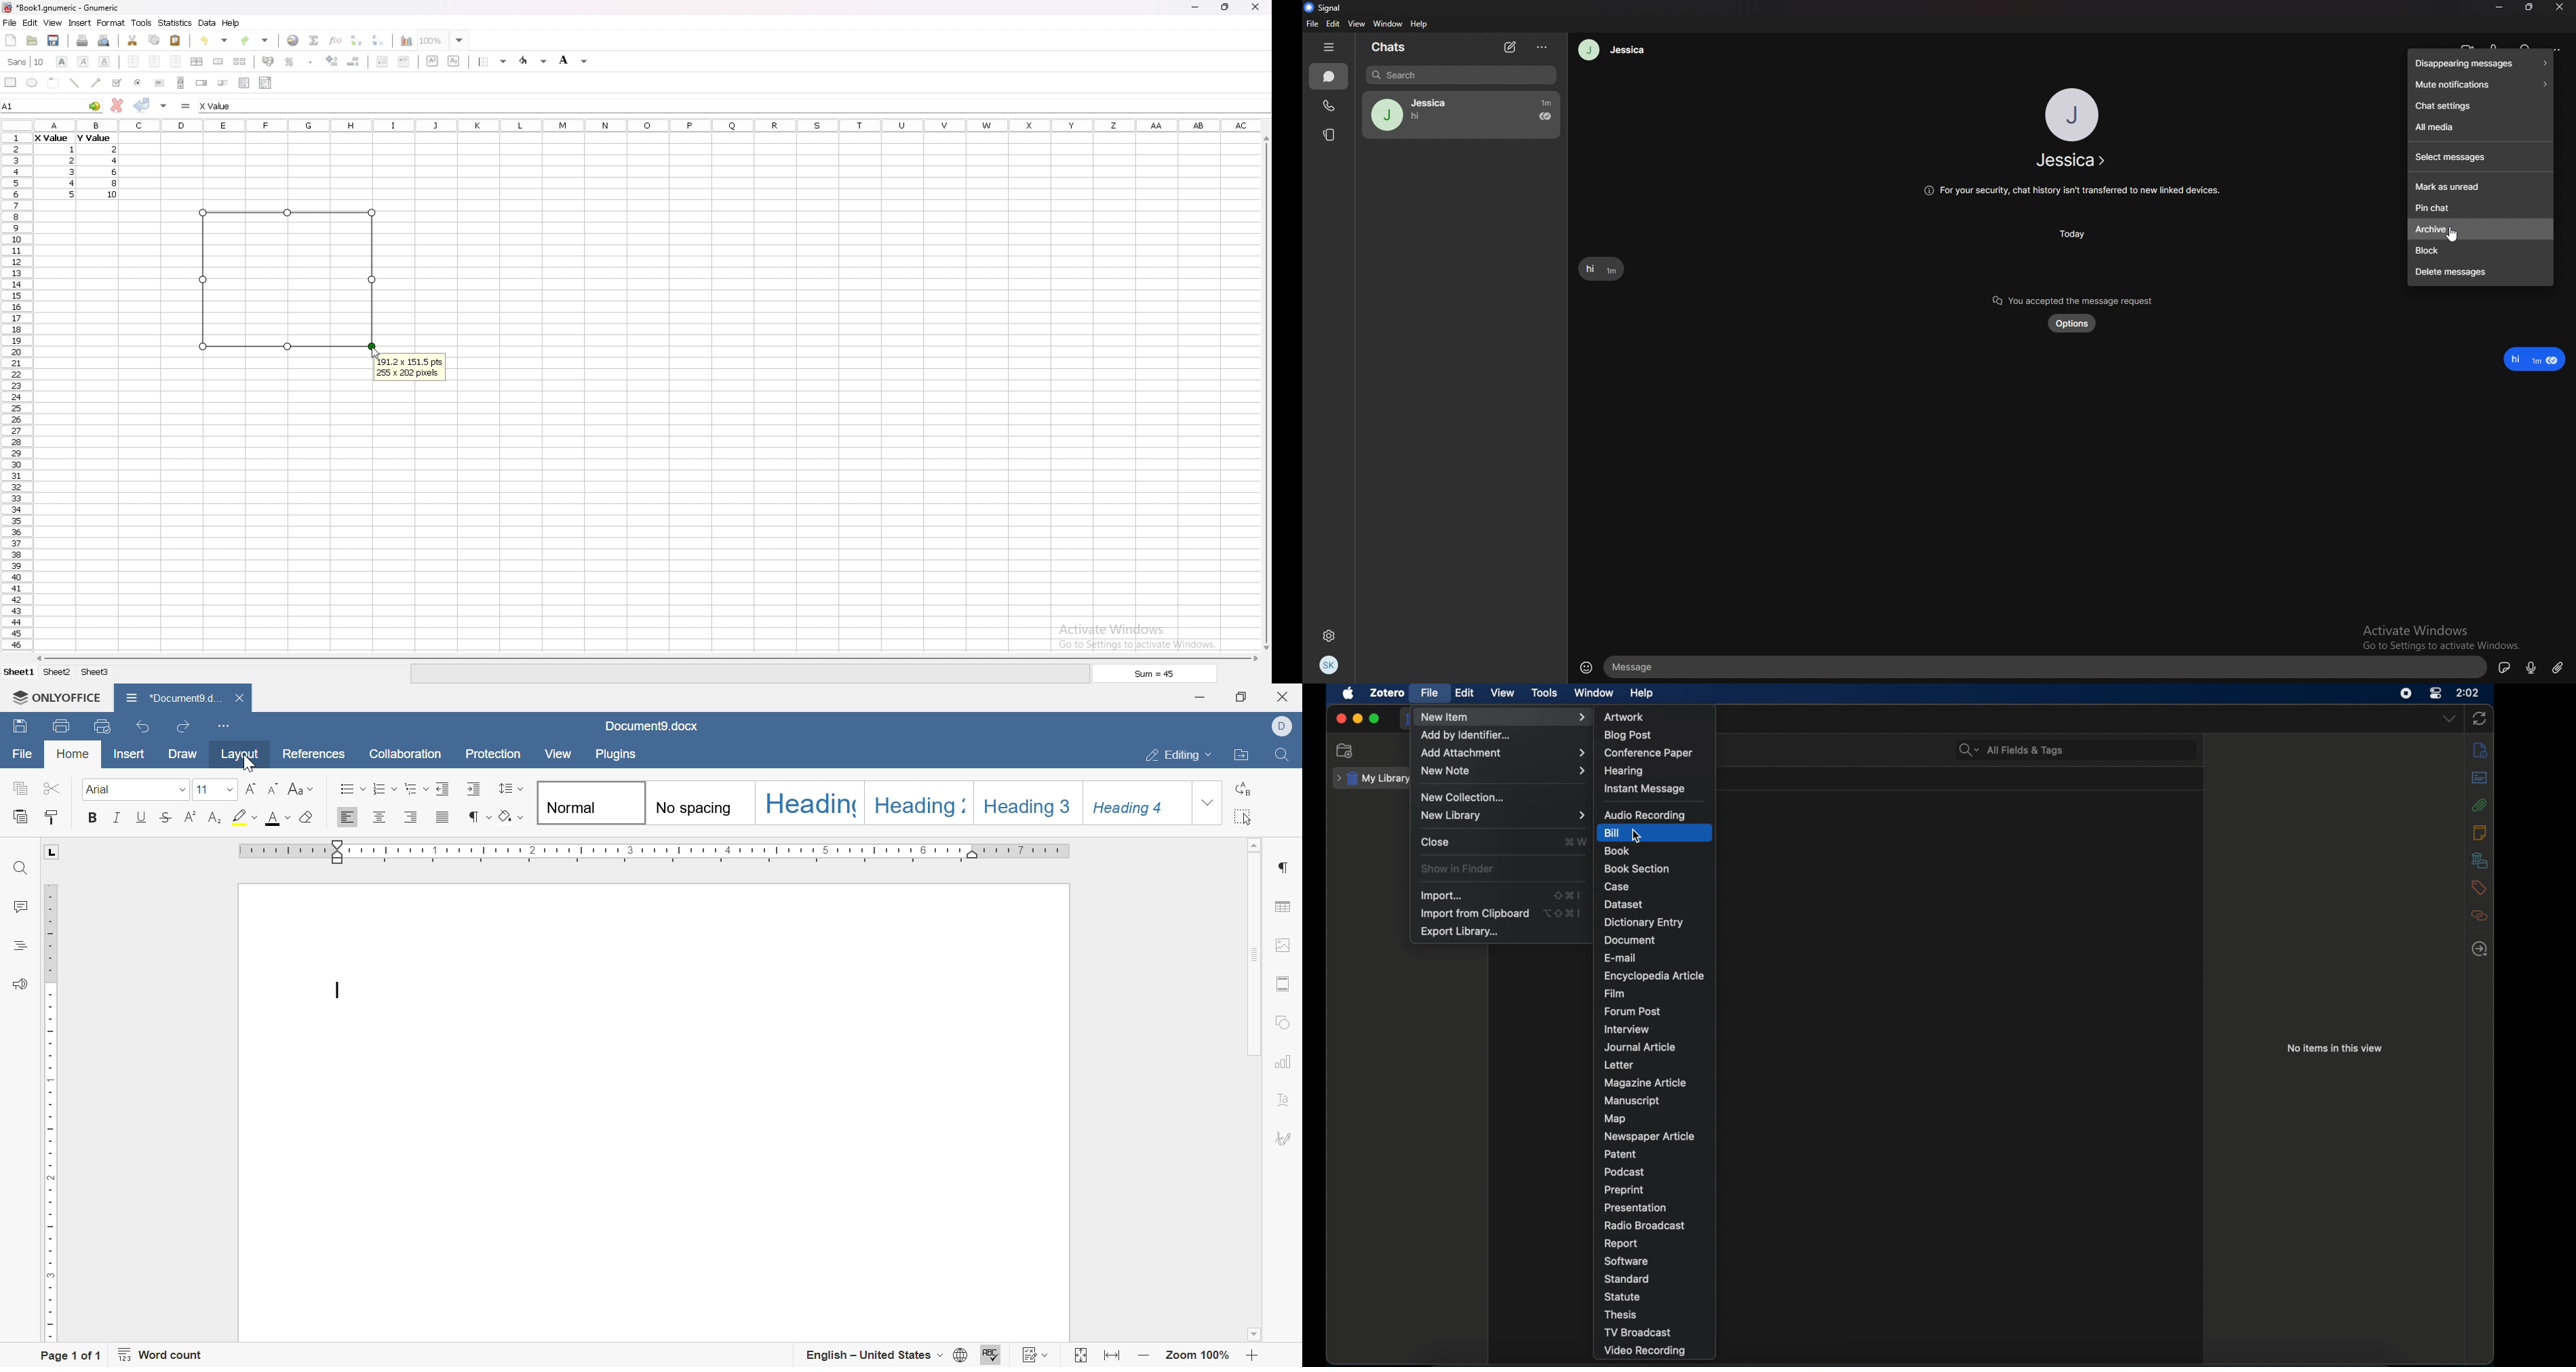 Image resolution: width=2576 pixels, height=1372 pixels. Describe the element at coordinates (1281, 753) in the screenshot. I see `find` at that location.